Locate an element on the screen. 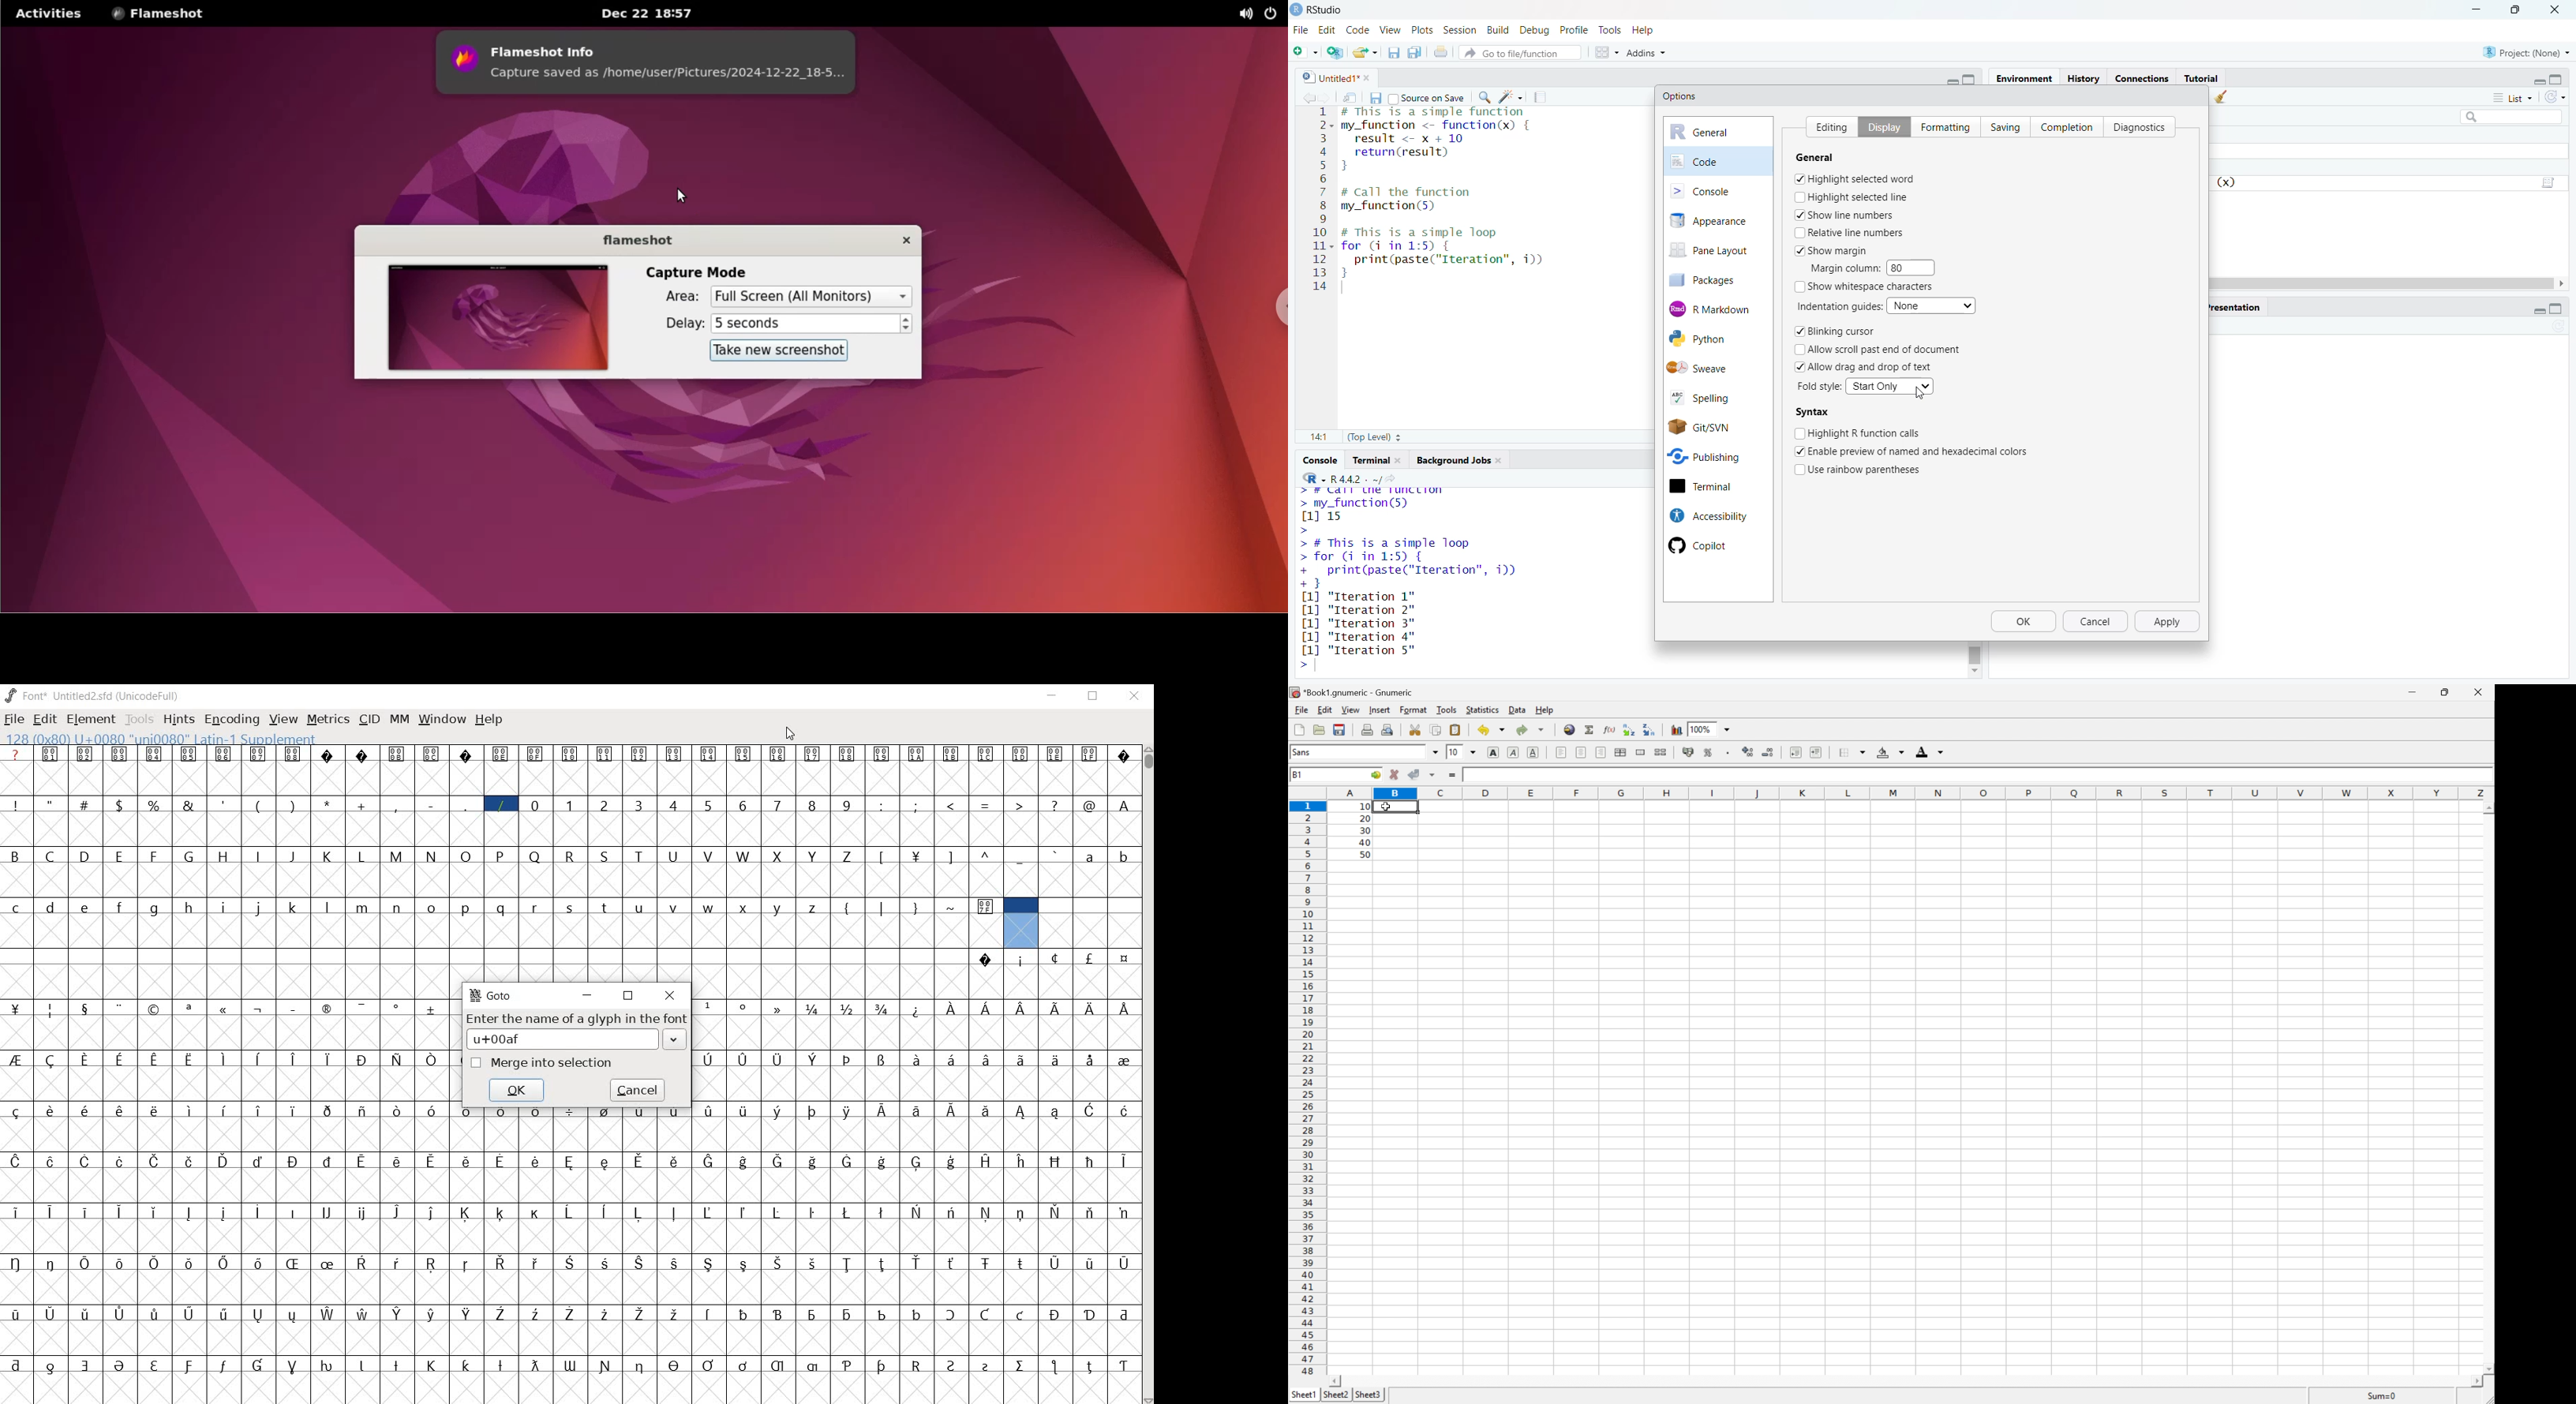 This screenshot has width=2576, height=1428. Symbol is located at coordinates (293, 1008).